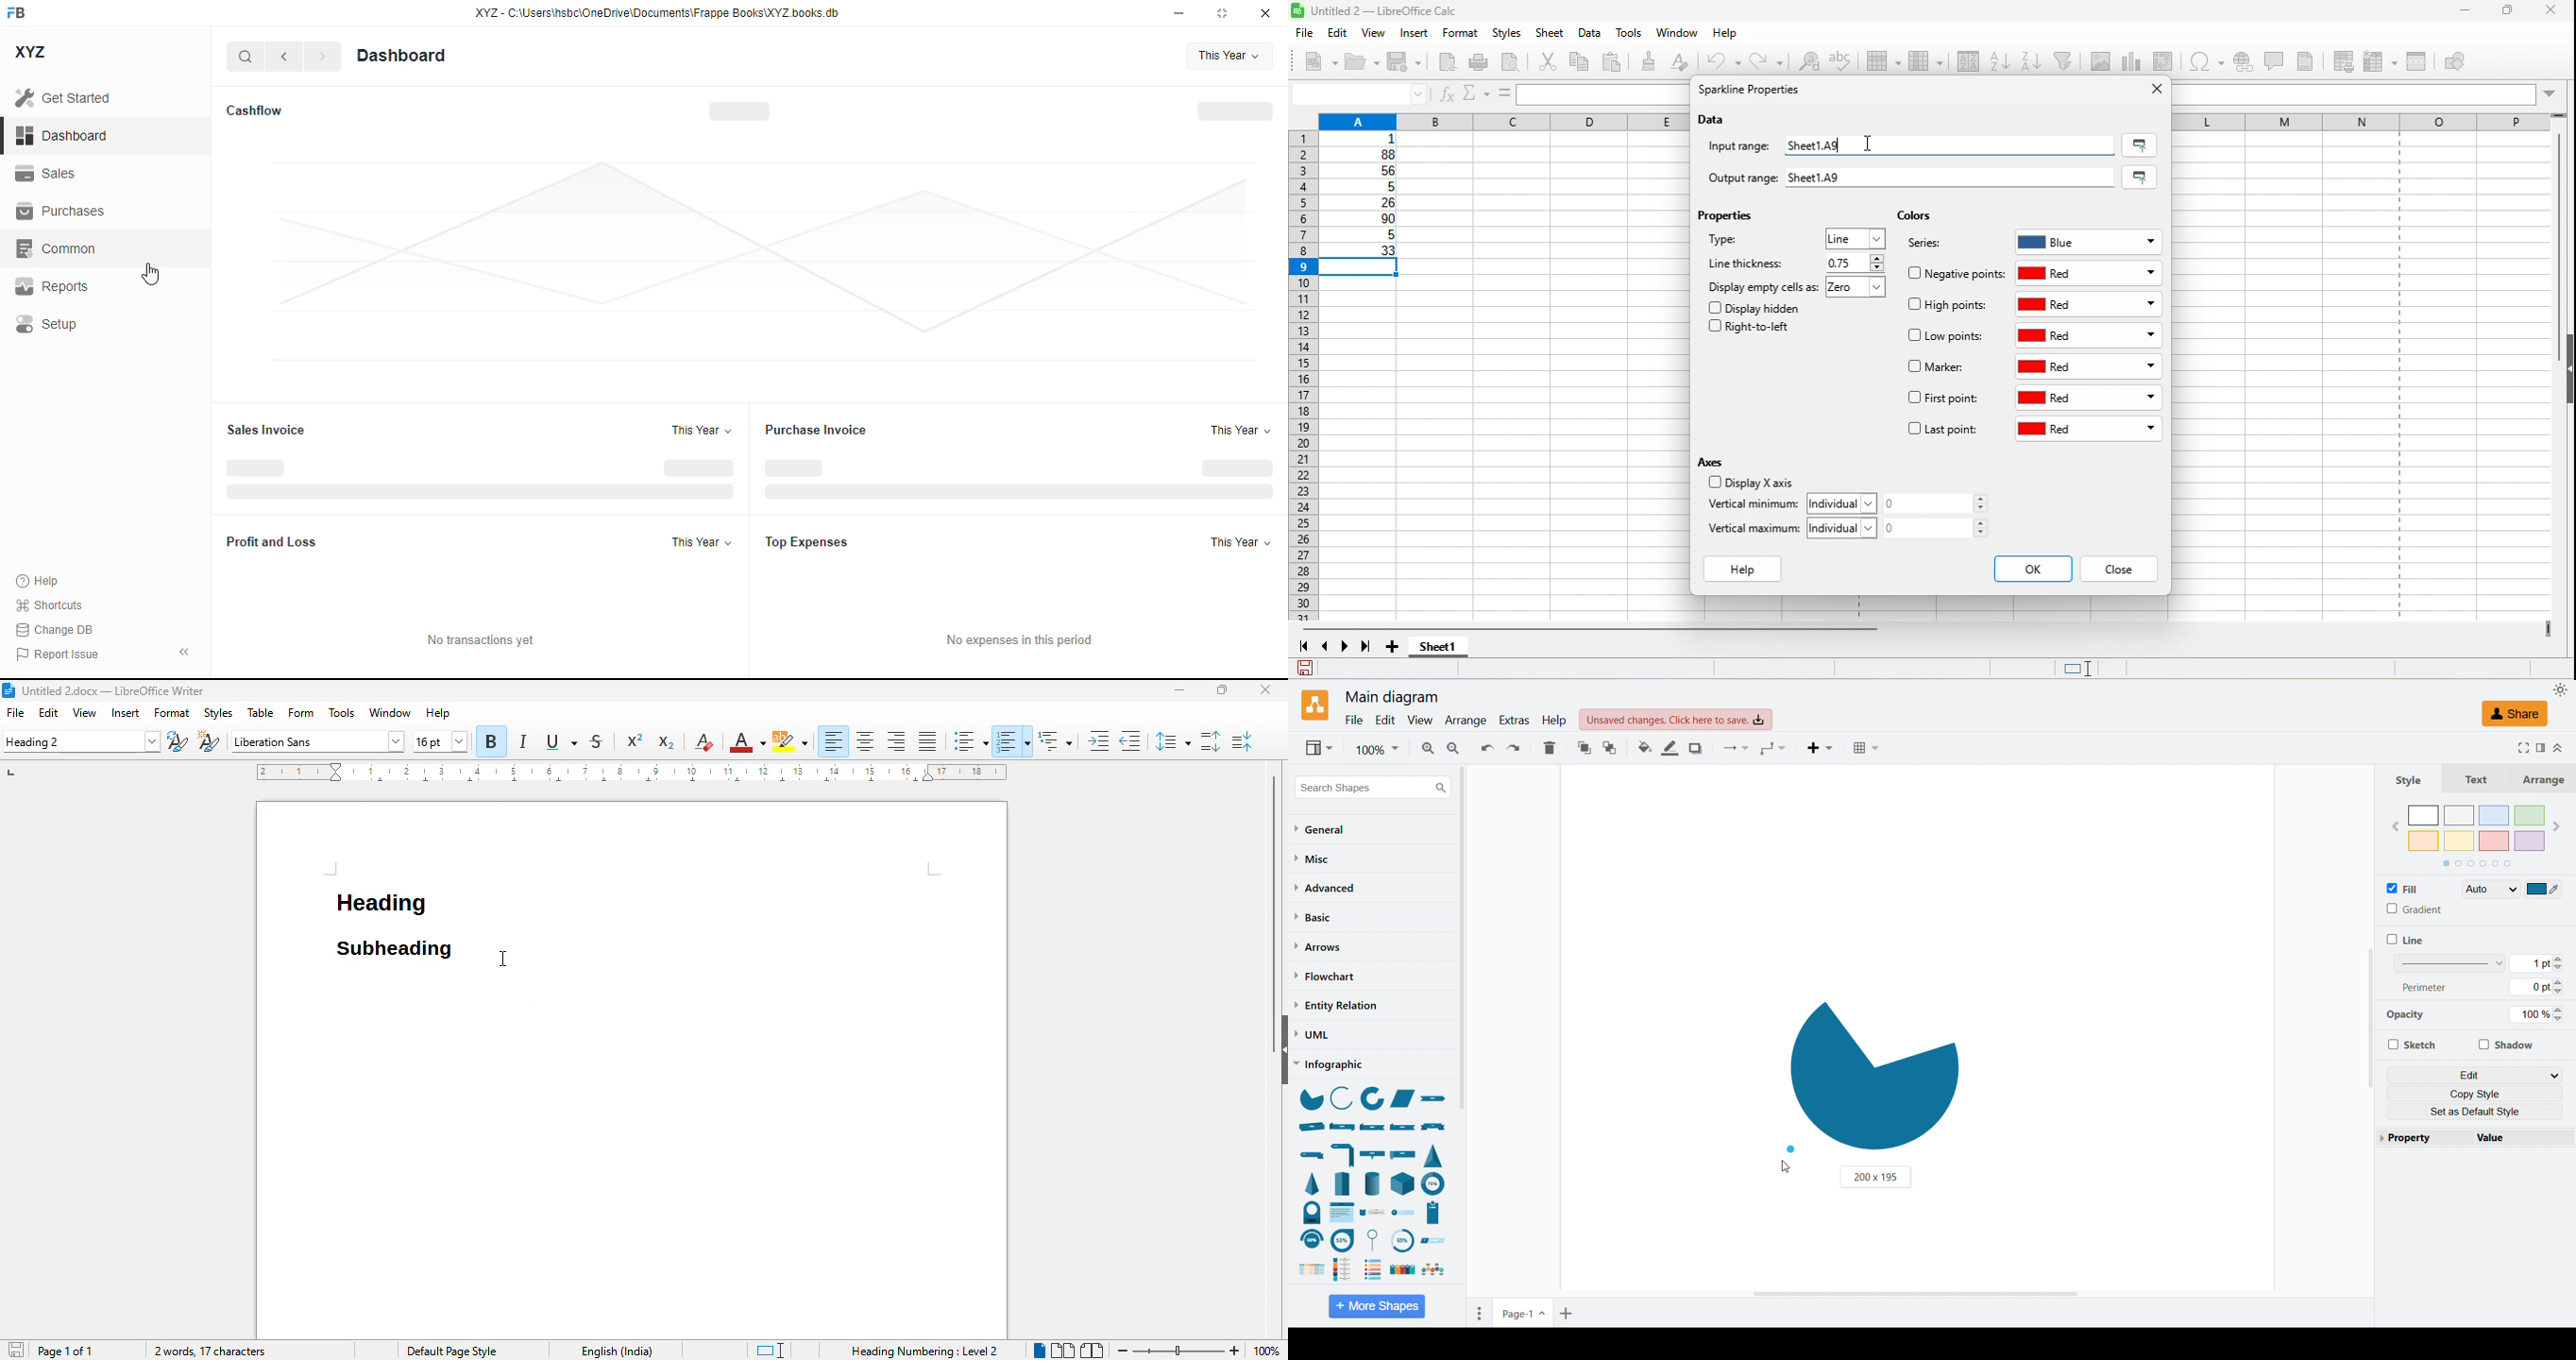 This screenshot has width=2576, height=1372. I want to click on Undo , so click(1488, 747).